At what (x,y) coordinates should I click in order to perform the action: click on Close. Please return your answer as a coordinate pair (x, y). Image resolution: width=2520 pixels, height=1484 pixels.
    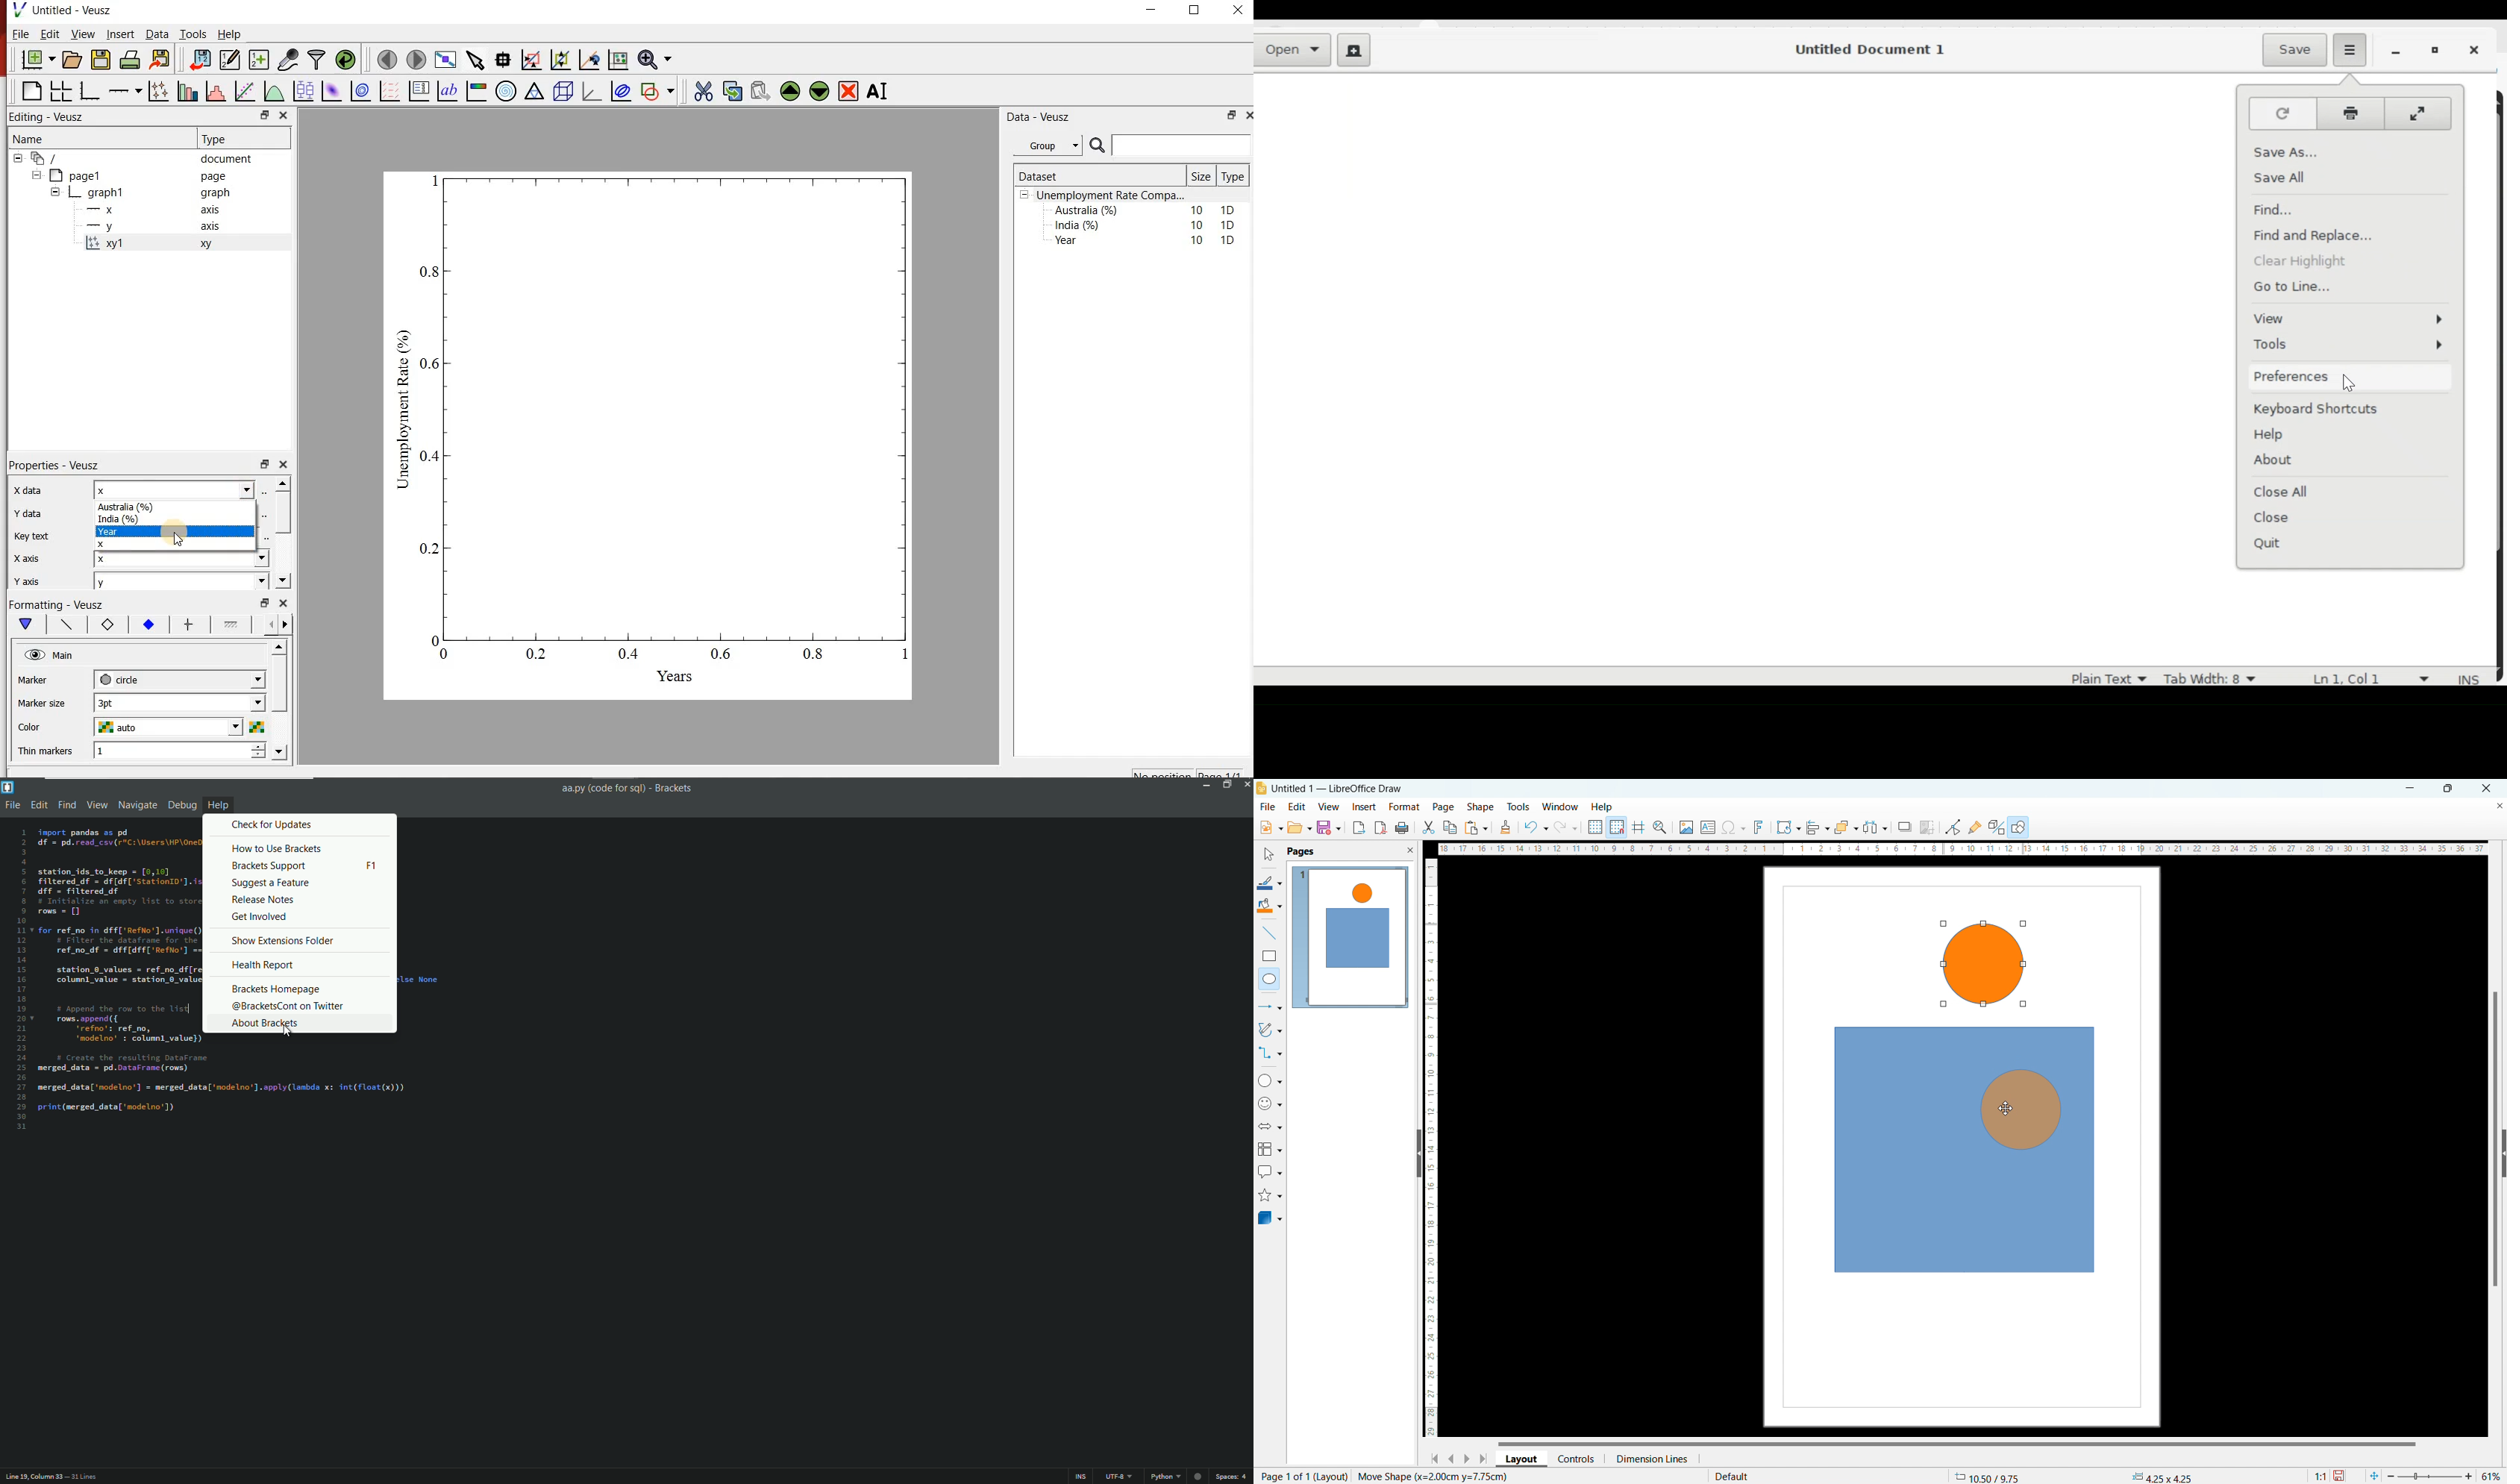
    Looking at the image, I should click on (2284, 518).